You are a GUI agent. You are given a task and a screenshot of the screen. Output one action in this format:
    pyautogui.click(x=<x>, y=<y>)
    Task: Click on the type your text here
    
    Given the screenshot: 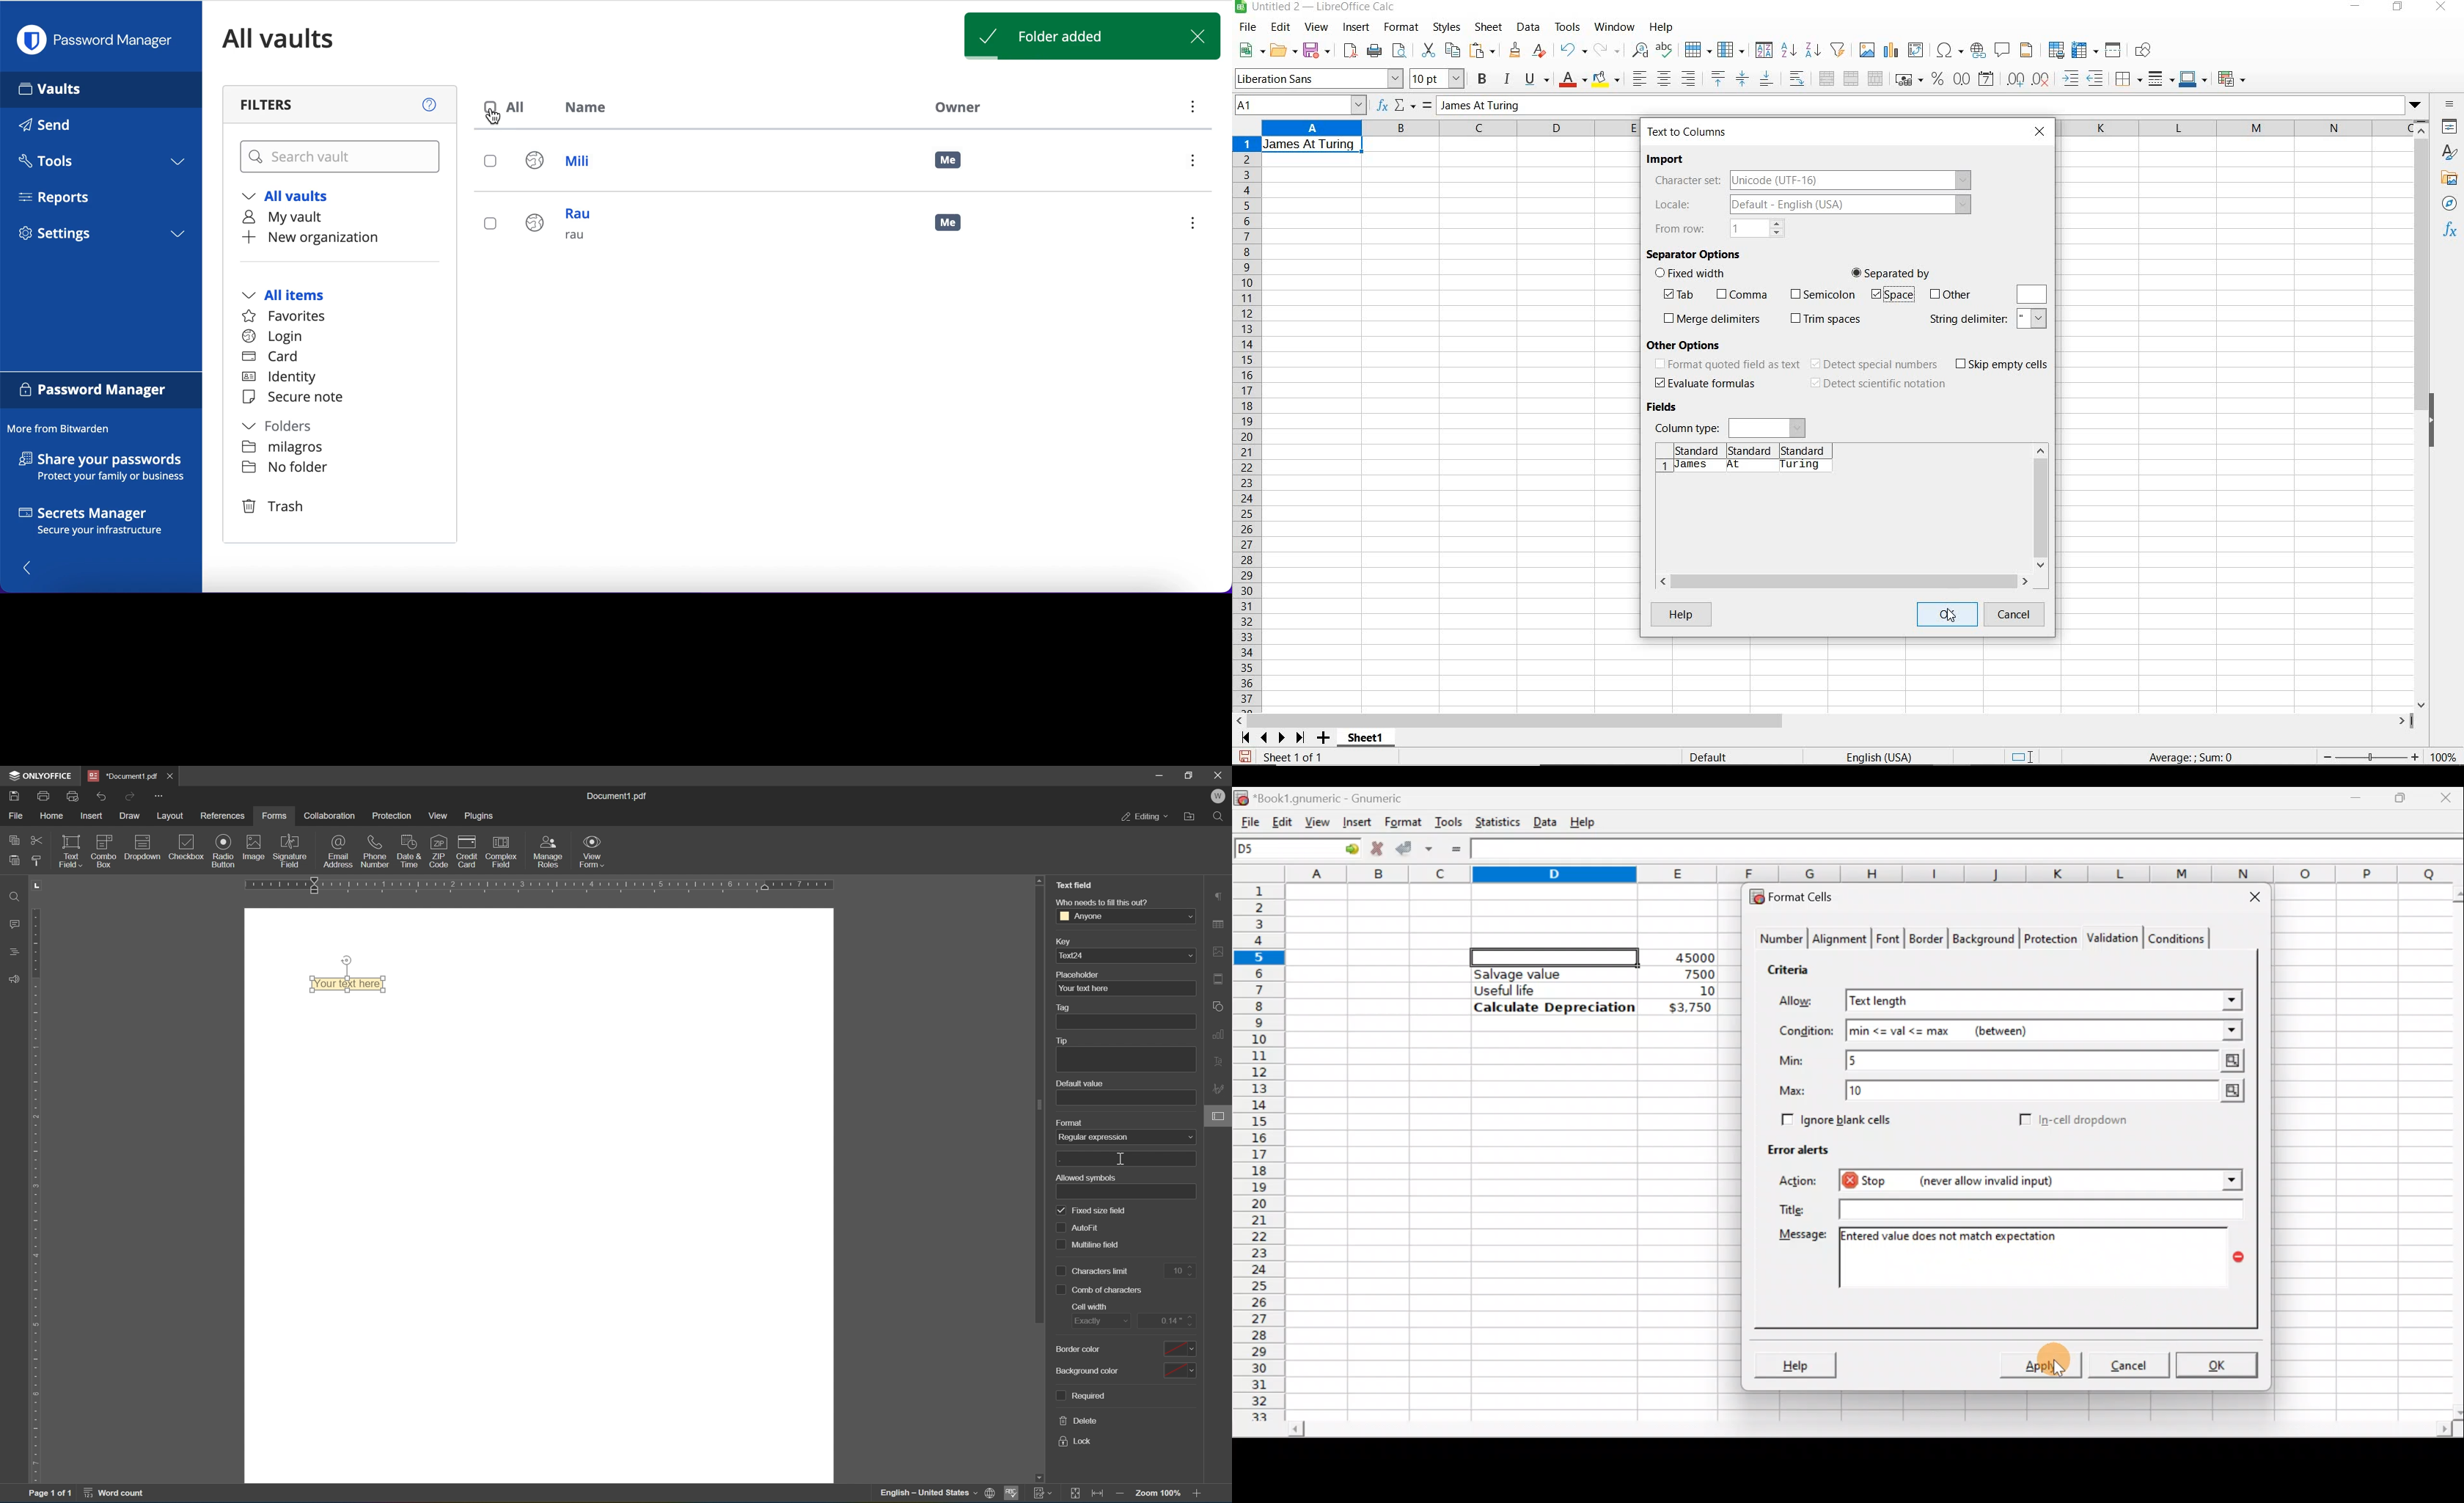 What is the action you would take?
    pyautogui.click(x=347, y=983)
    